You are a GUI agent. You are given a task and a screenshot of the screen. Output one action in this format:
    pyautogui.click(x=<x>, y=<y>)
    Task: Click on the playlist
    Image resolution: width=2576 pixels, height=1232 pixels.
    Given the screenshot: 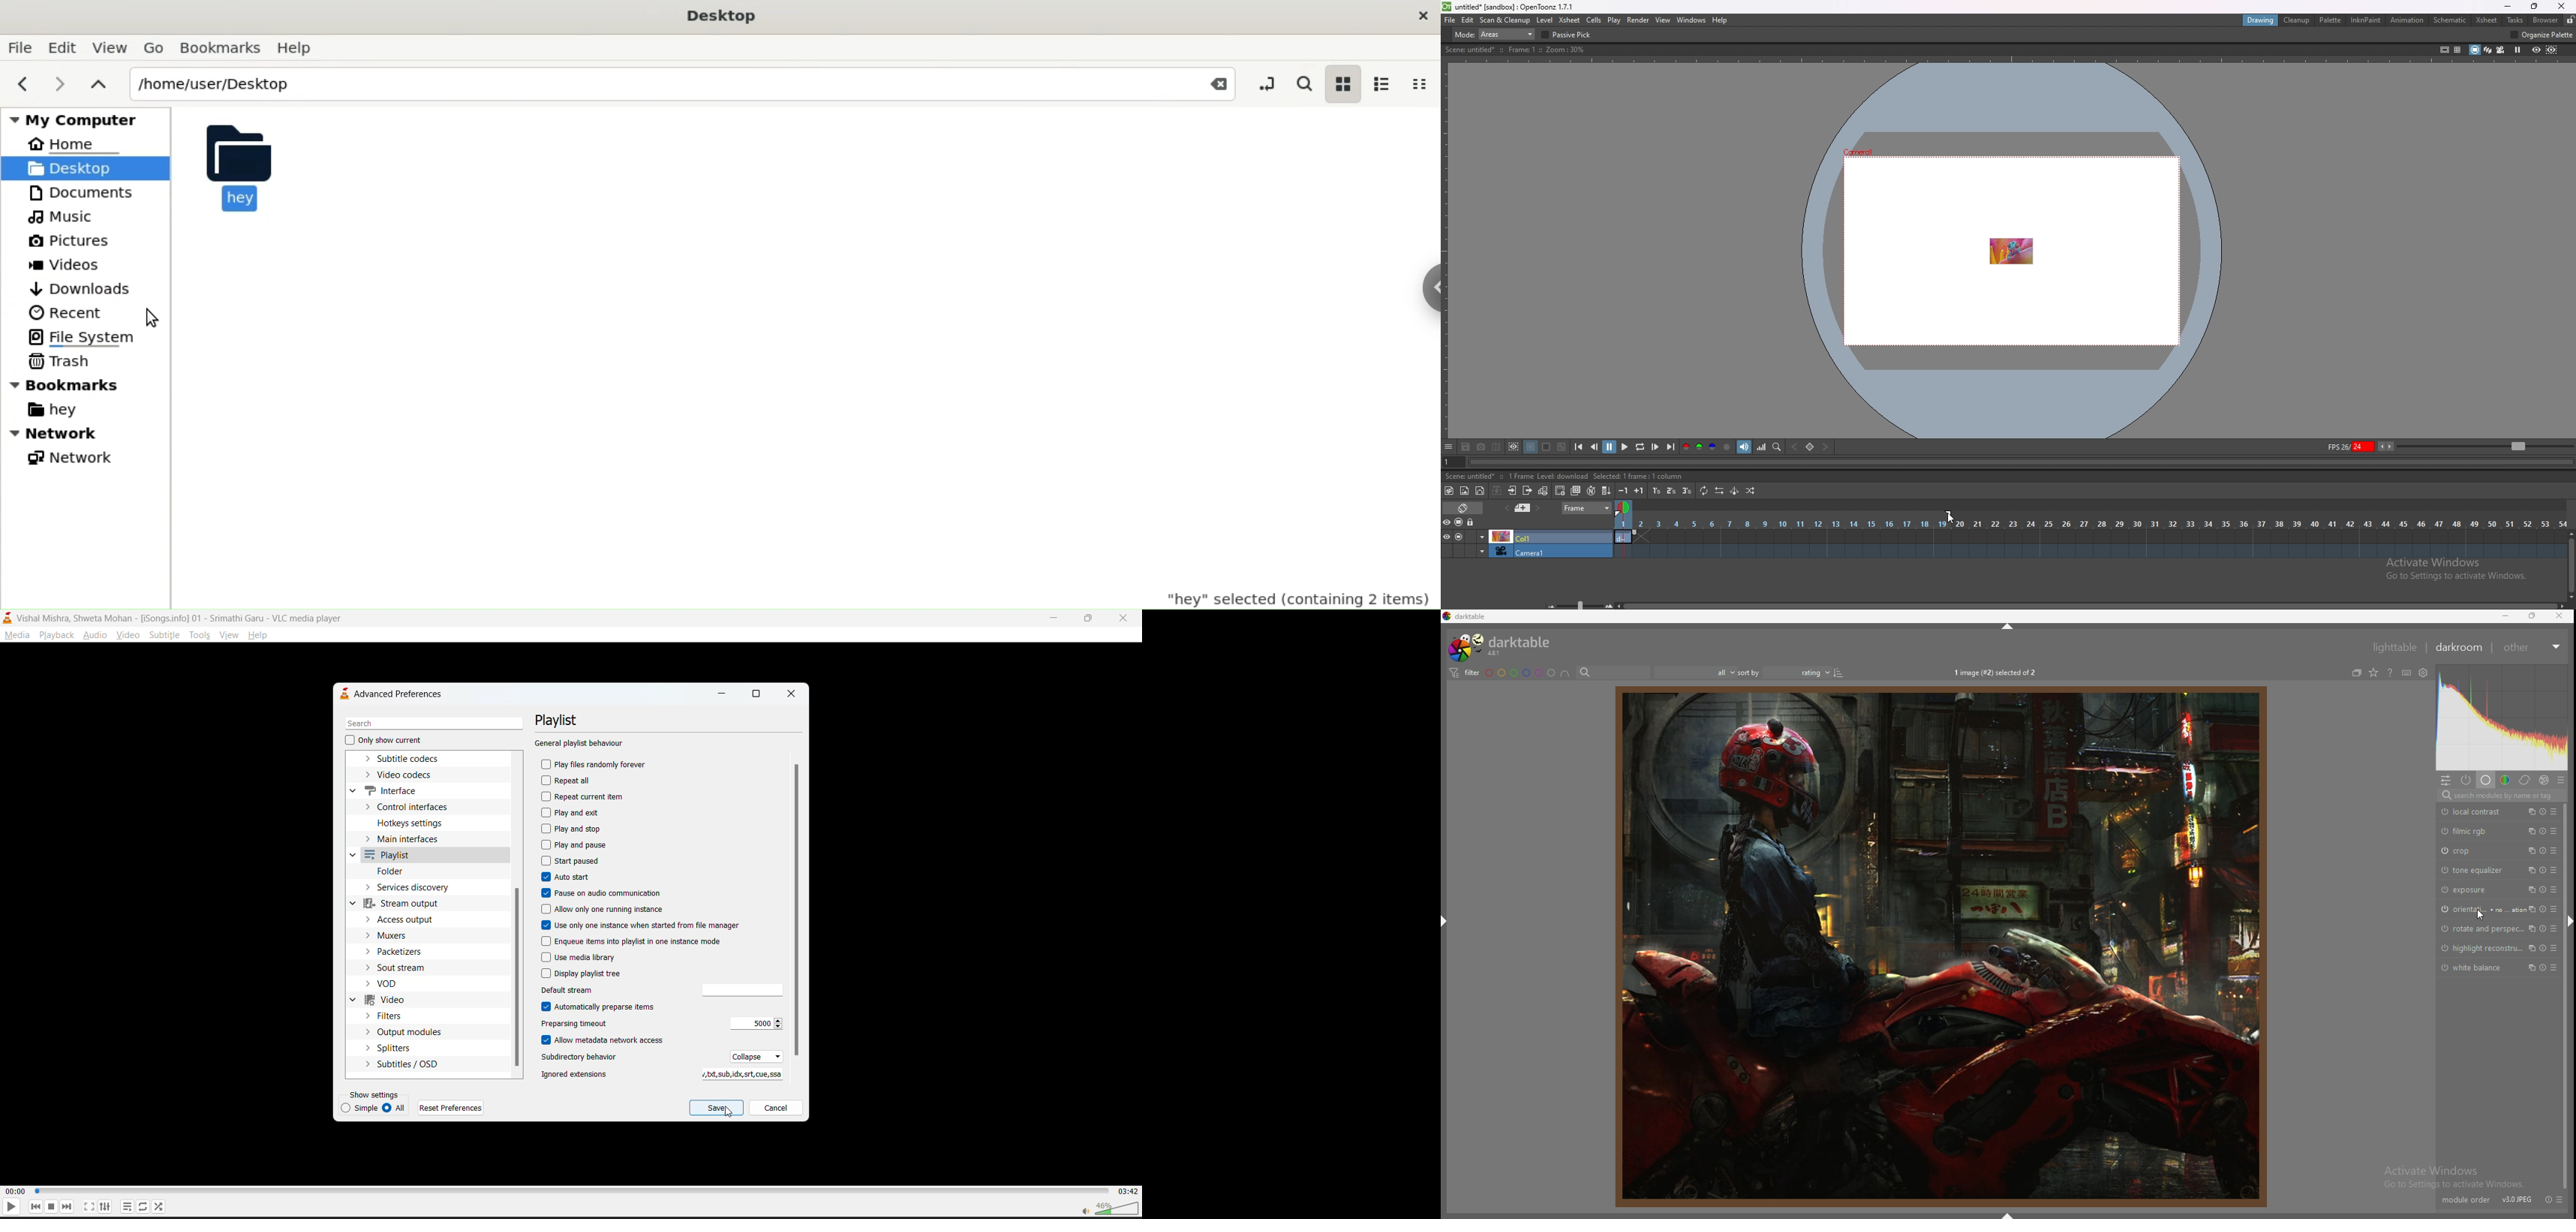 What is the action you would take?
    pyautogui.click(x=388, y=854)
    